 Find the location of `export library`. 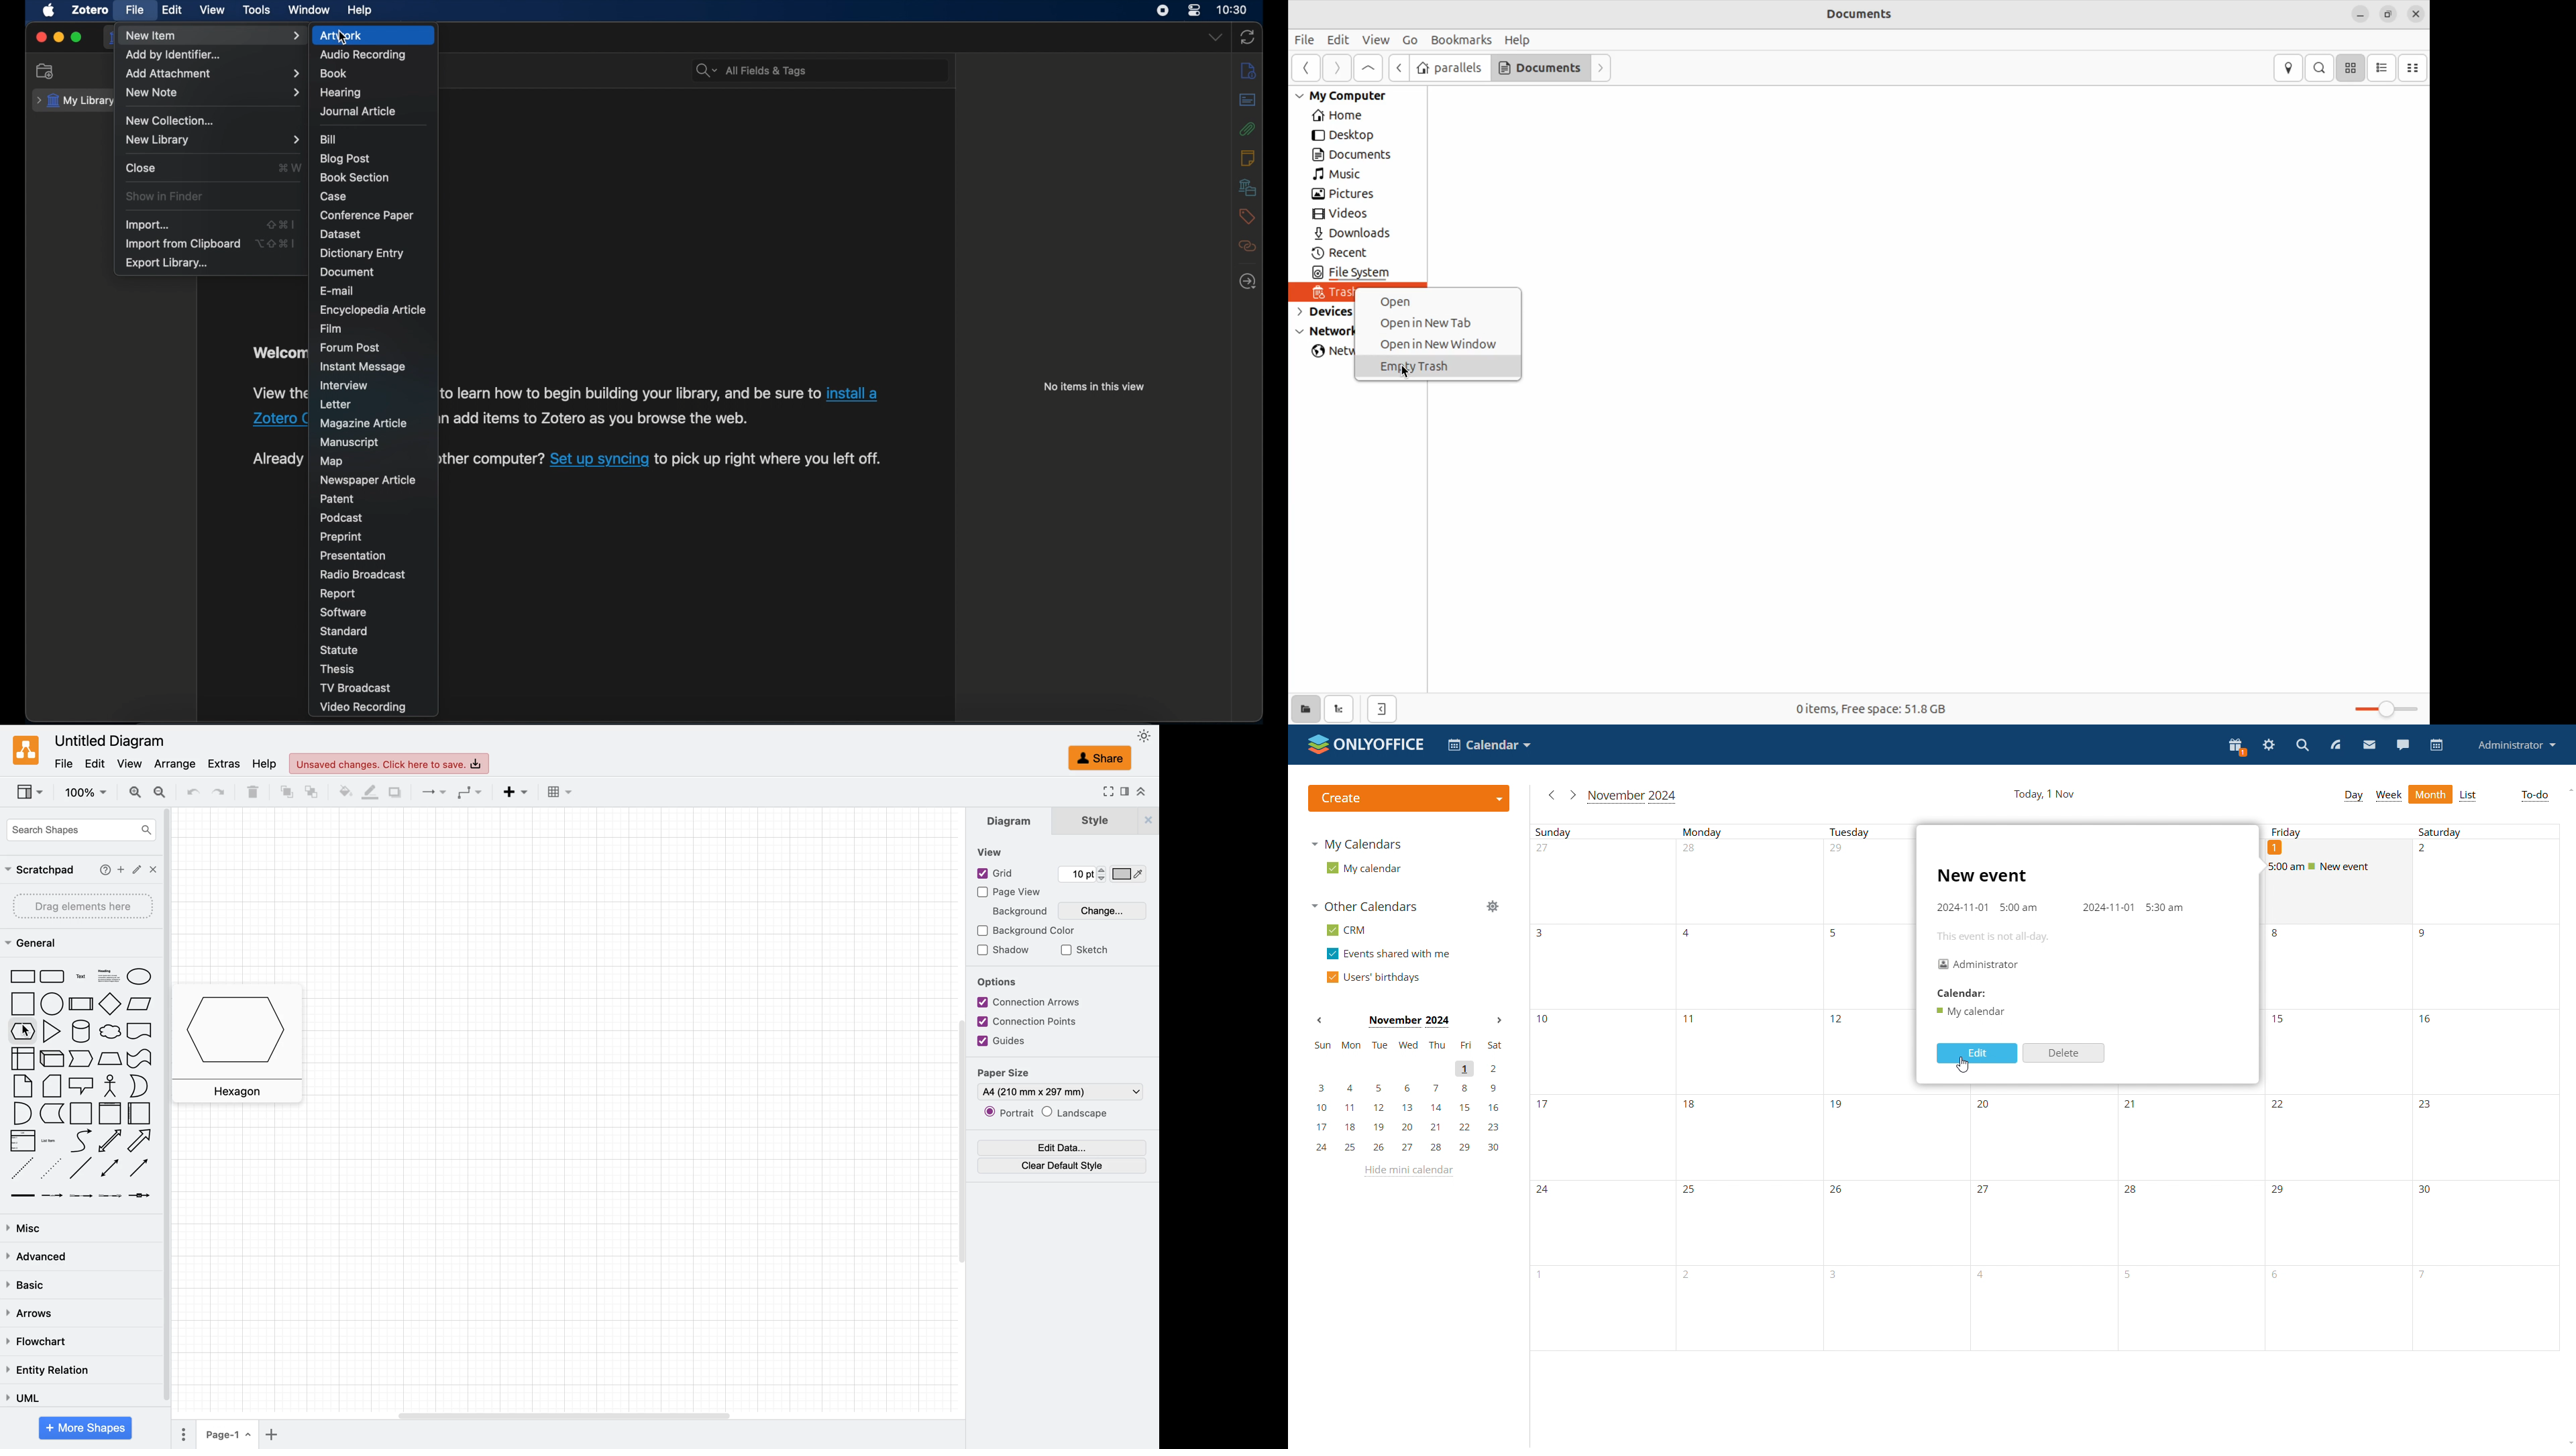

export library is located at coordinates (166, 264).